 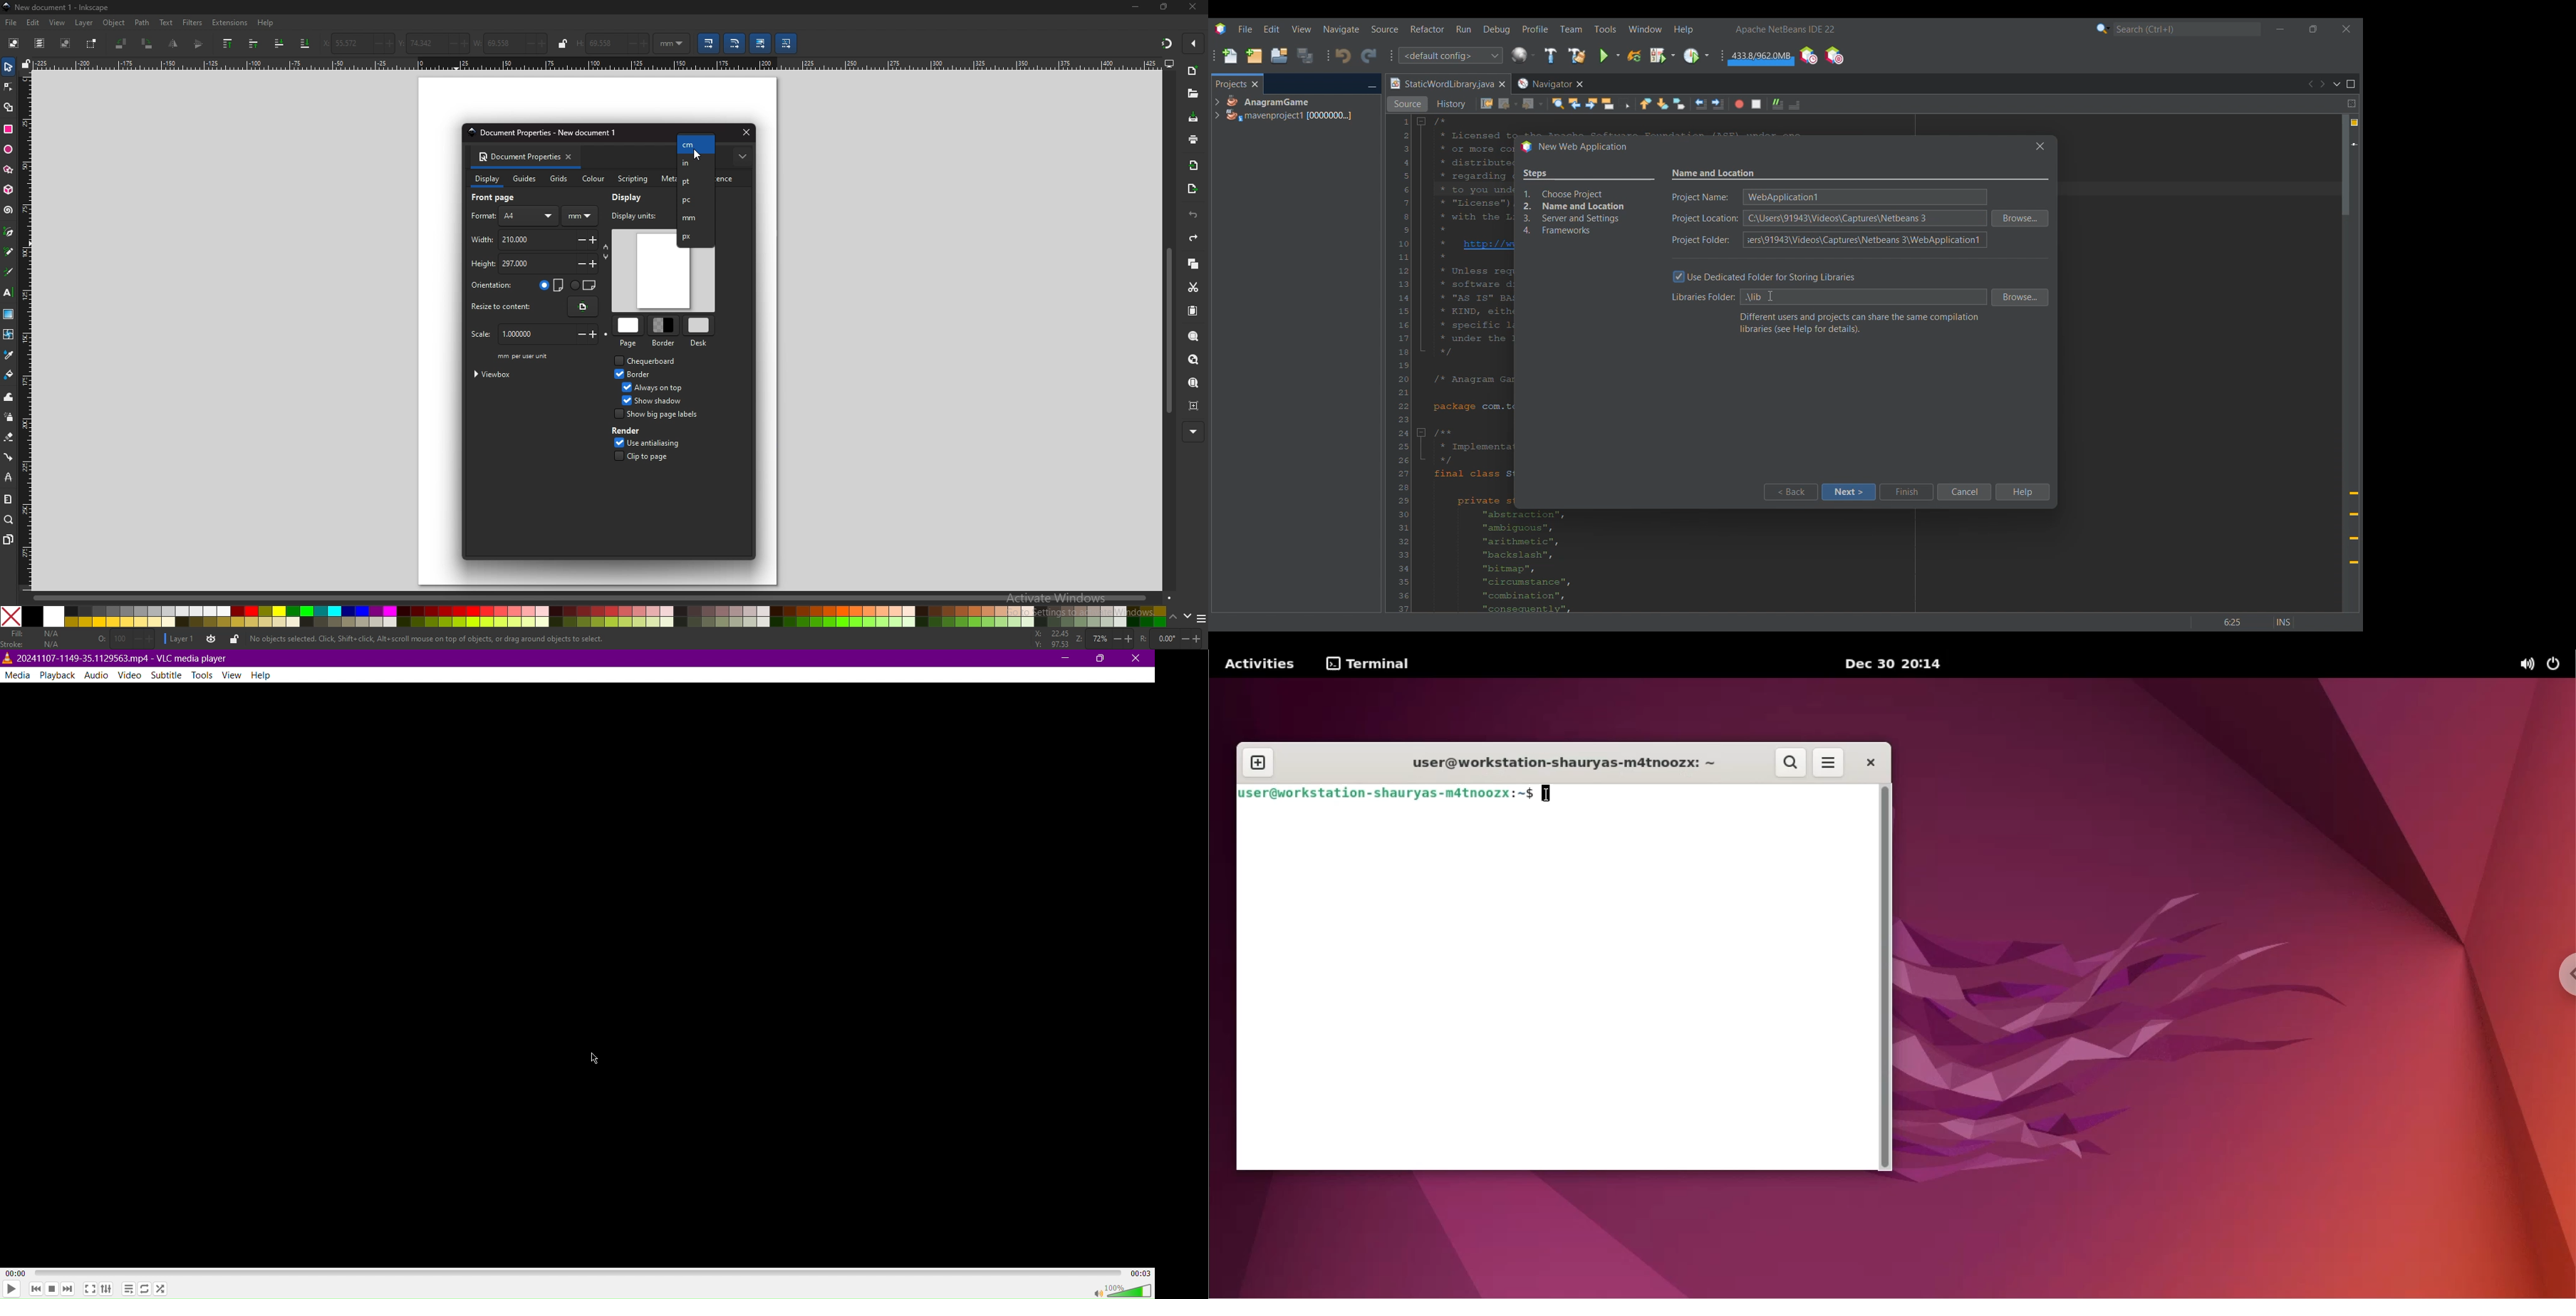 What do you see at coordinates (9, 232) in the screenshot?
I see `pen` at bounding box center [9, 232].